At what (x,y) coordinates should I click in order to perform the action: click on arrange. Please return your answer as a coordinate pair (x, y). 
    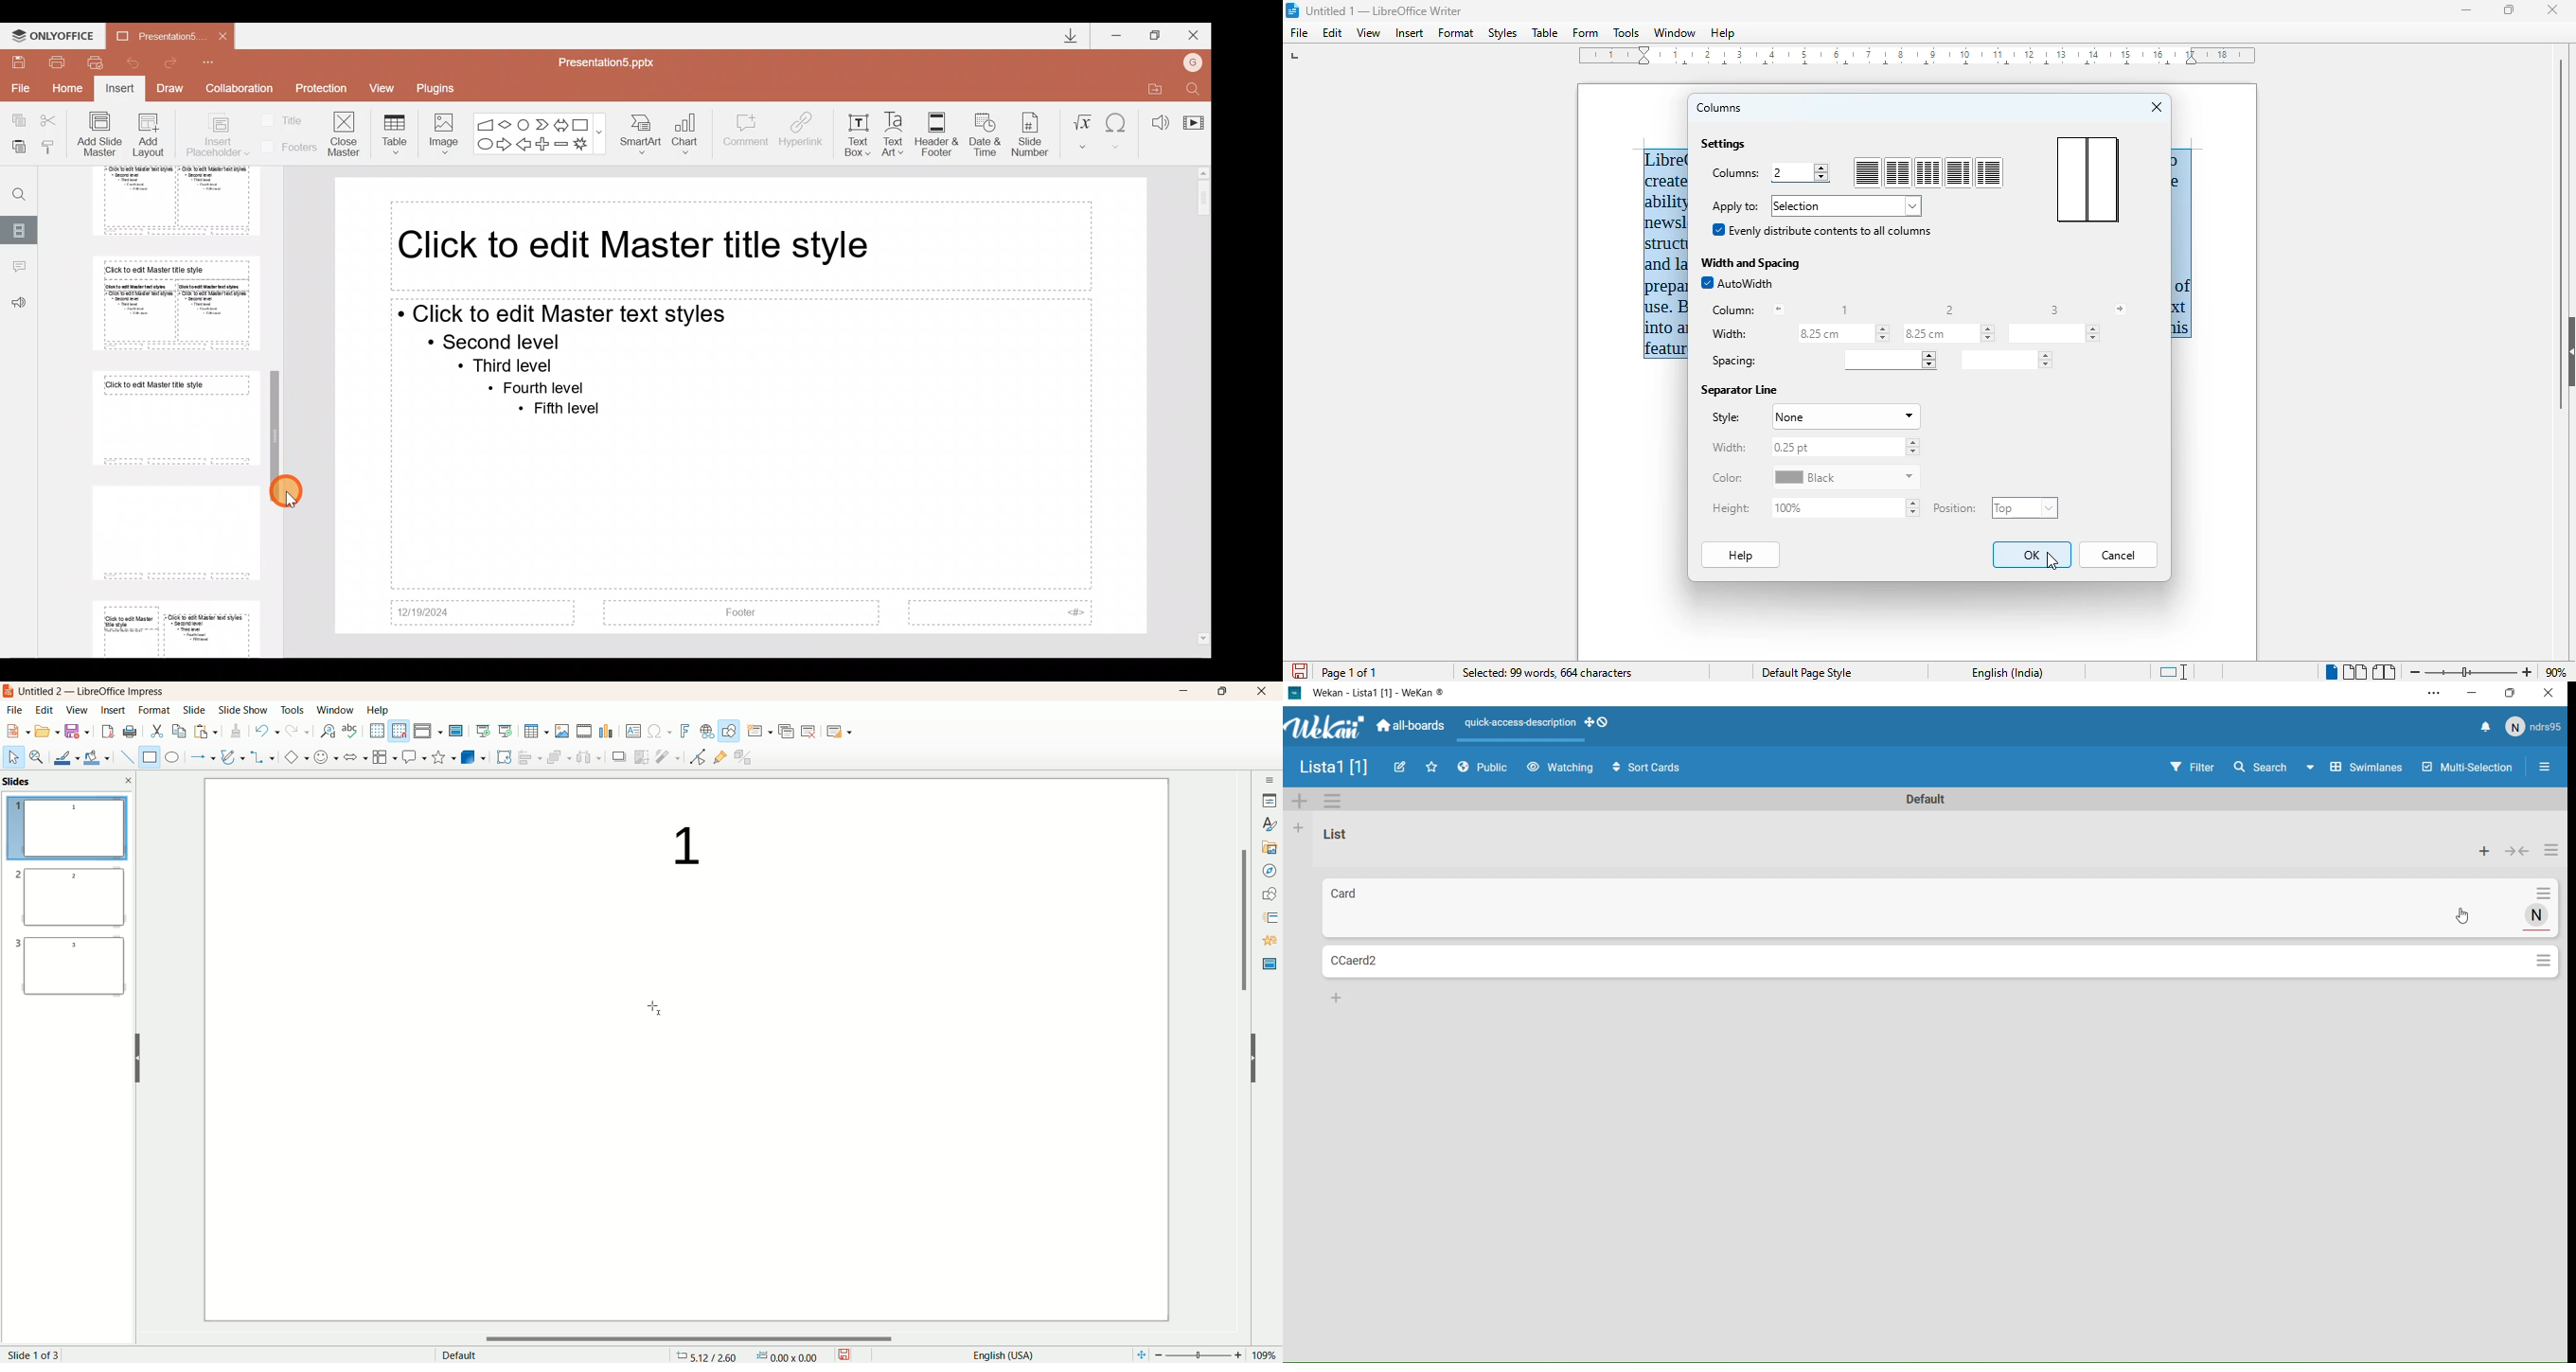
    Looking at the image, I should click on (555, 756).